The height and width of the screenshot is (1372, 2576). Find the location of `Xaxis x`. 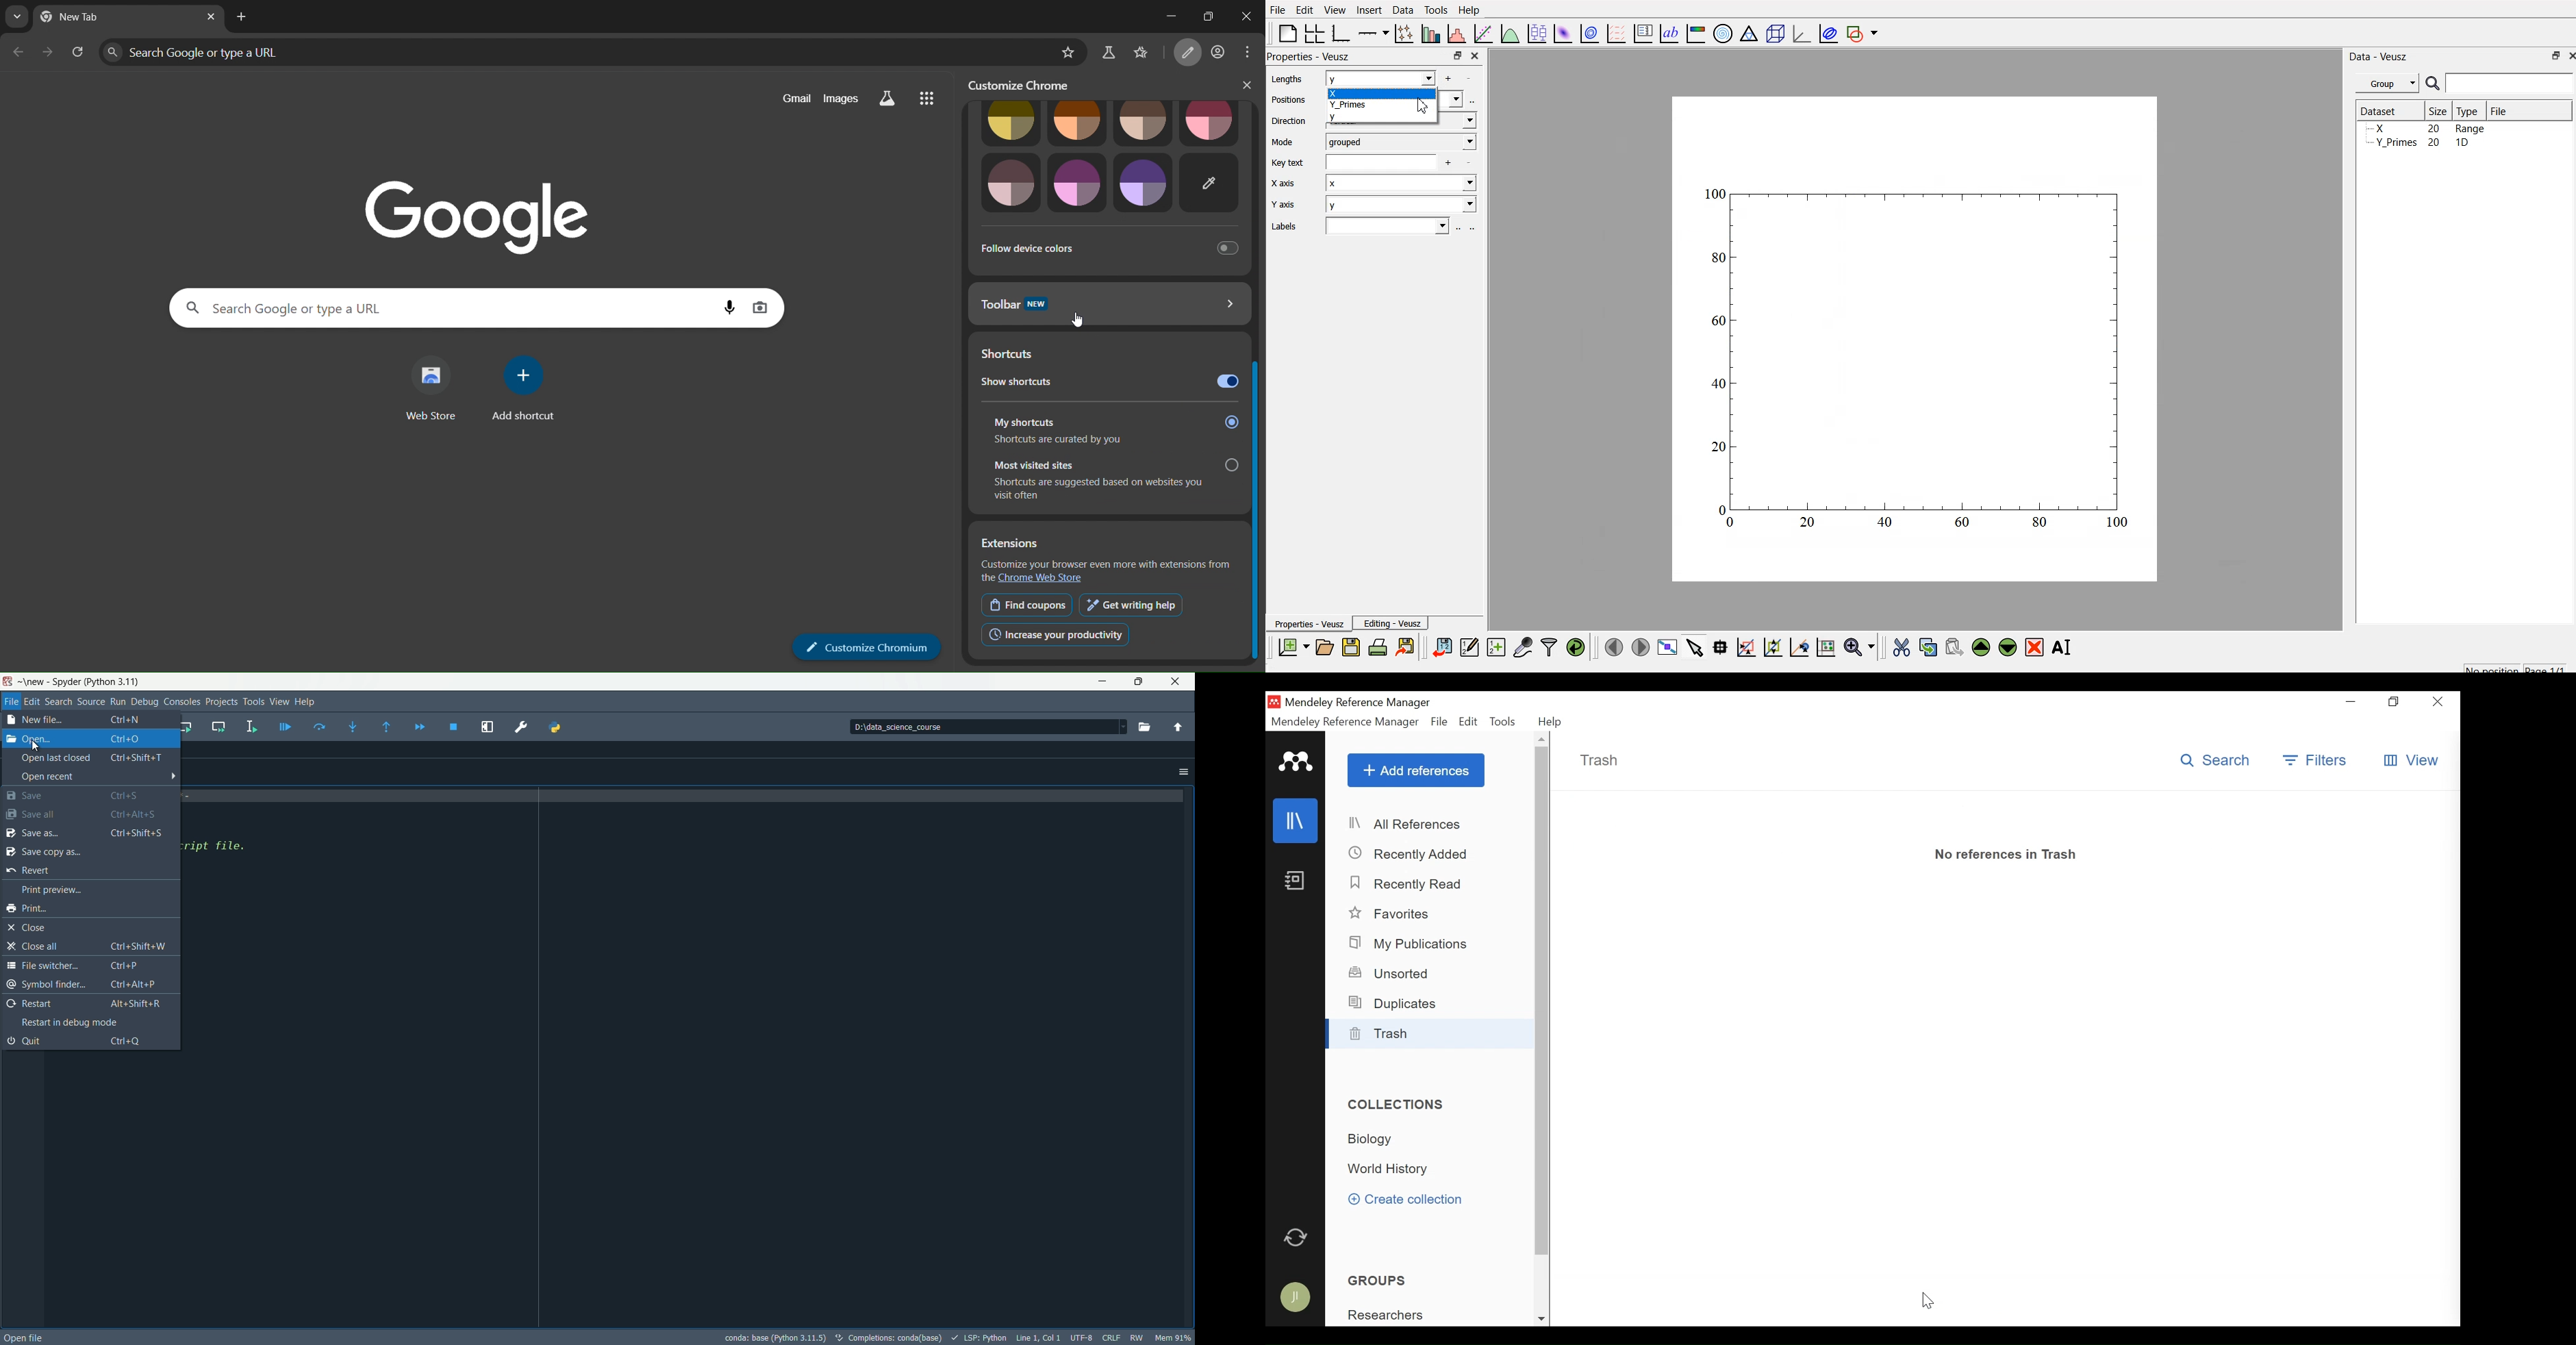

Xaxis x is located at coordinates (1378, 185).